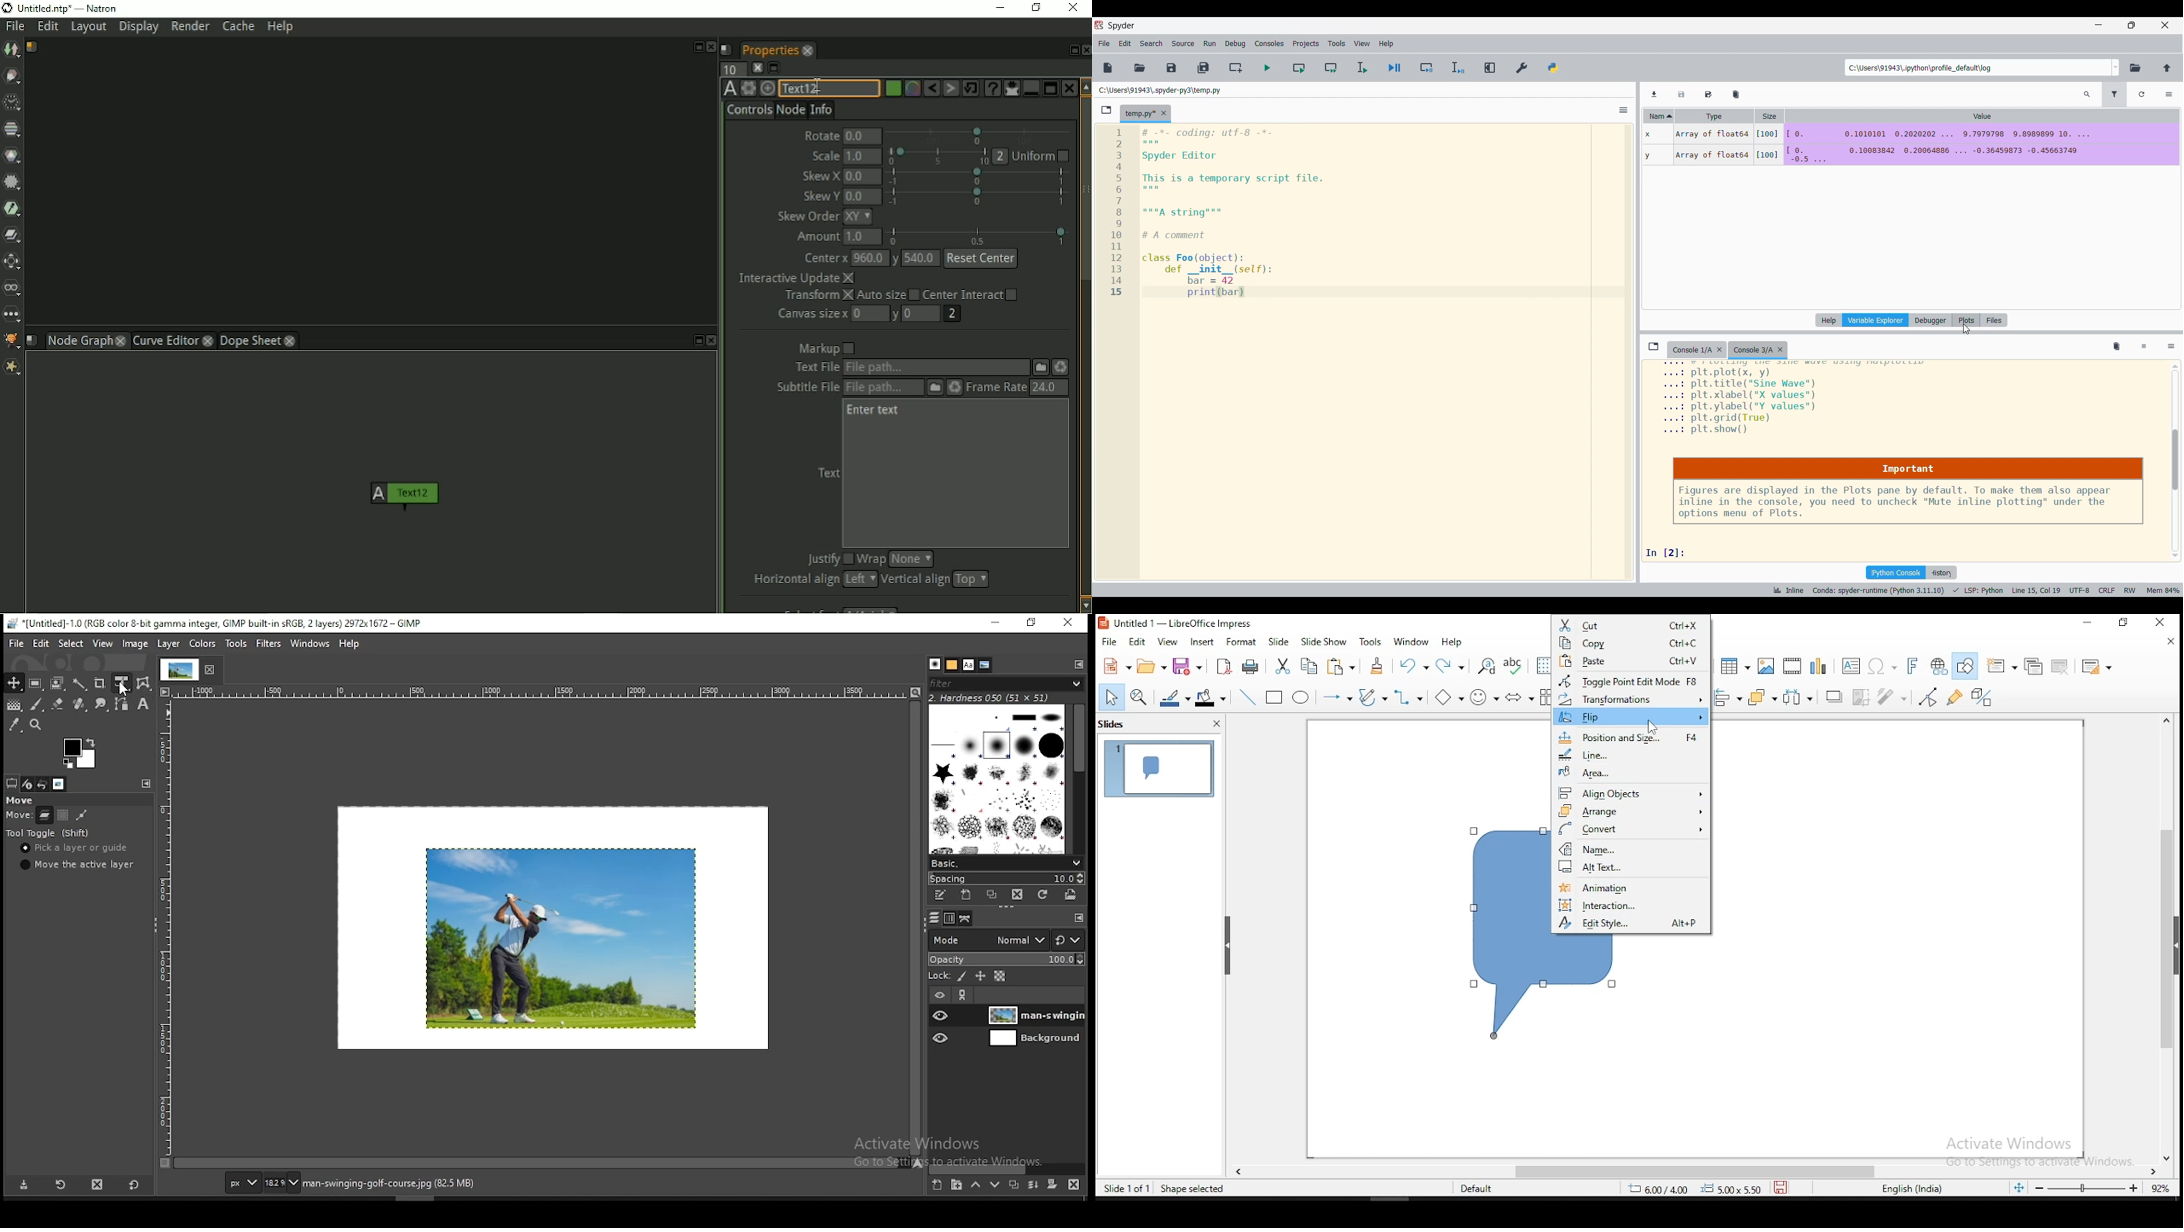 This screenshot has width=2184, height=1232. Describe the element at coordinates (1112, 697) in the screenshot. I see `select tool` at that location.